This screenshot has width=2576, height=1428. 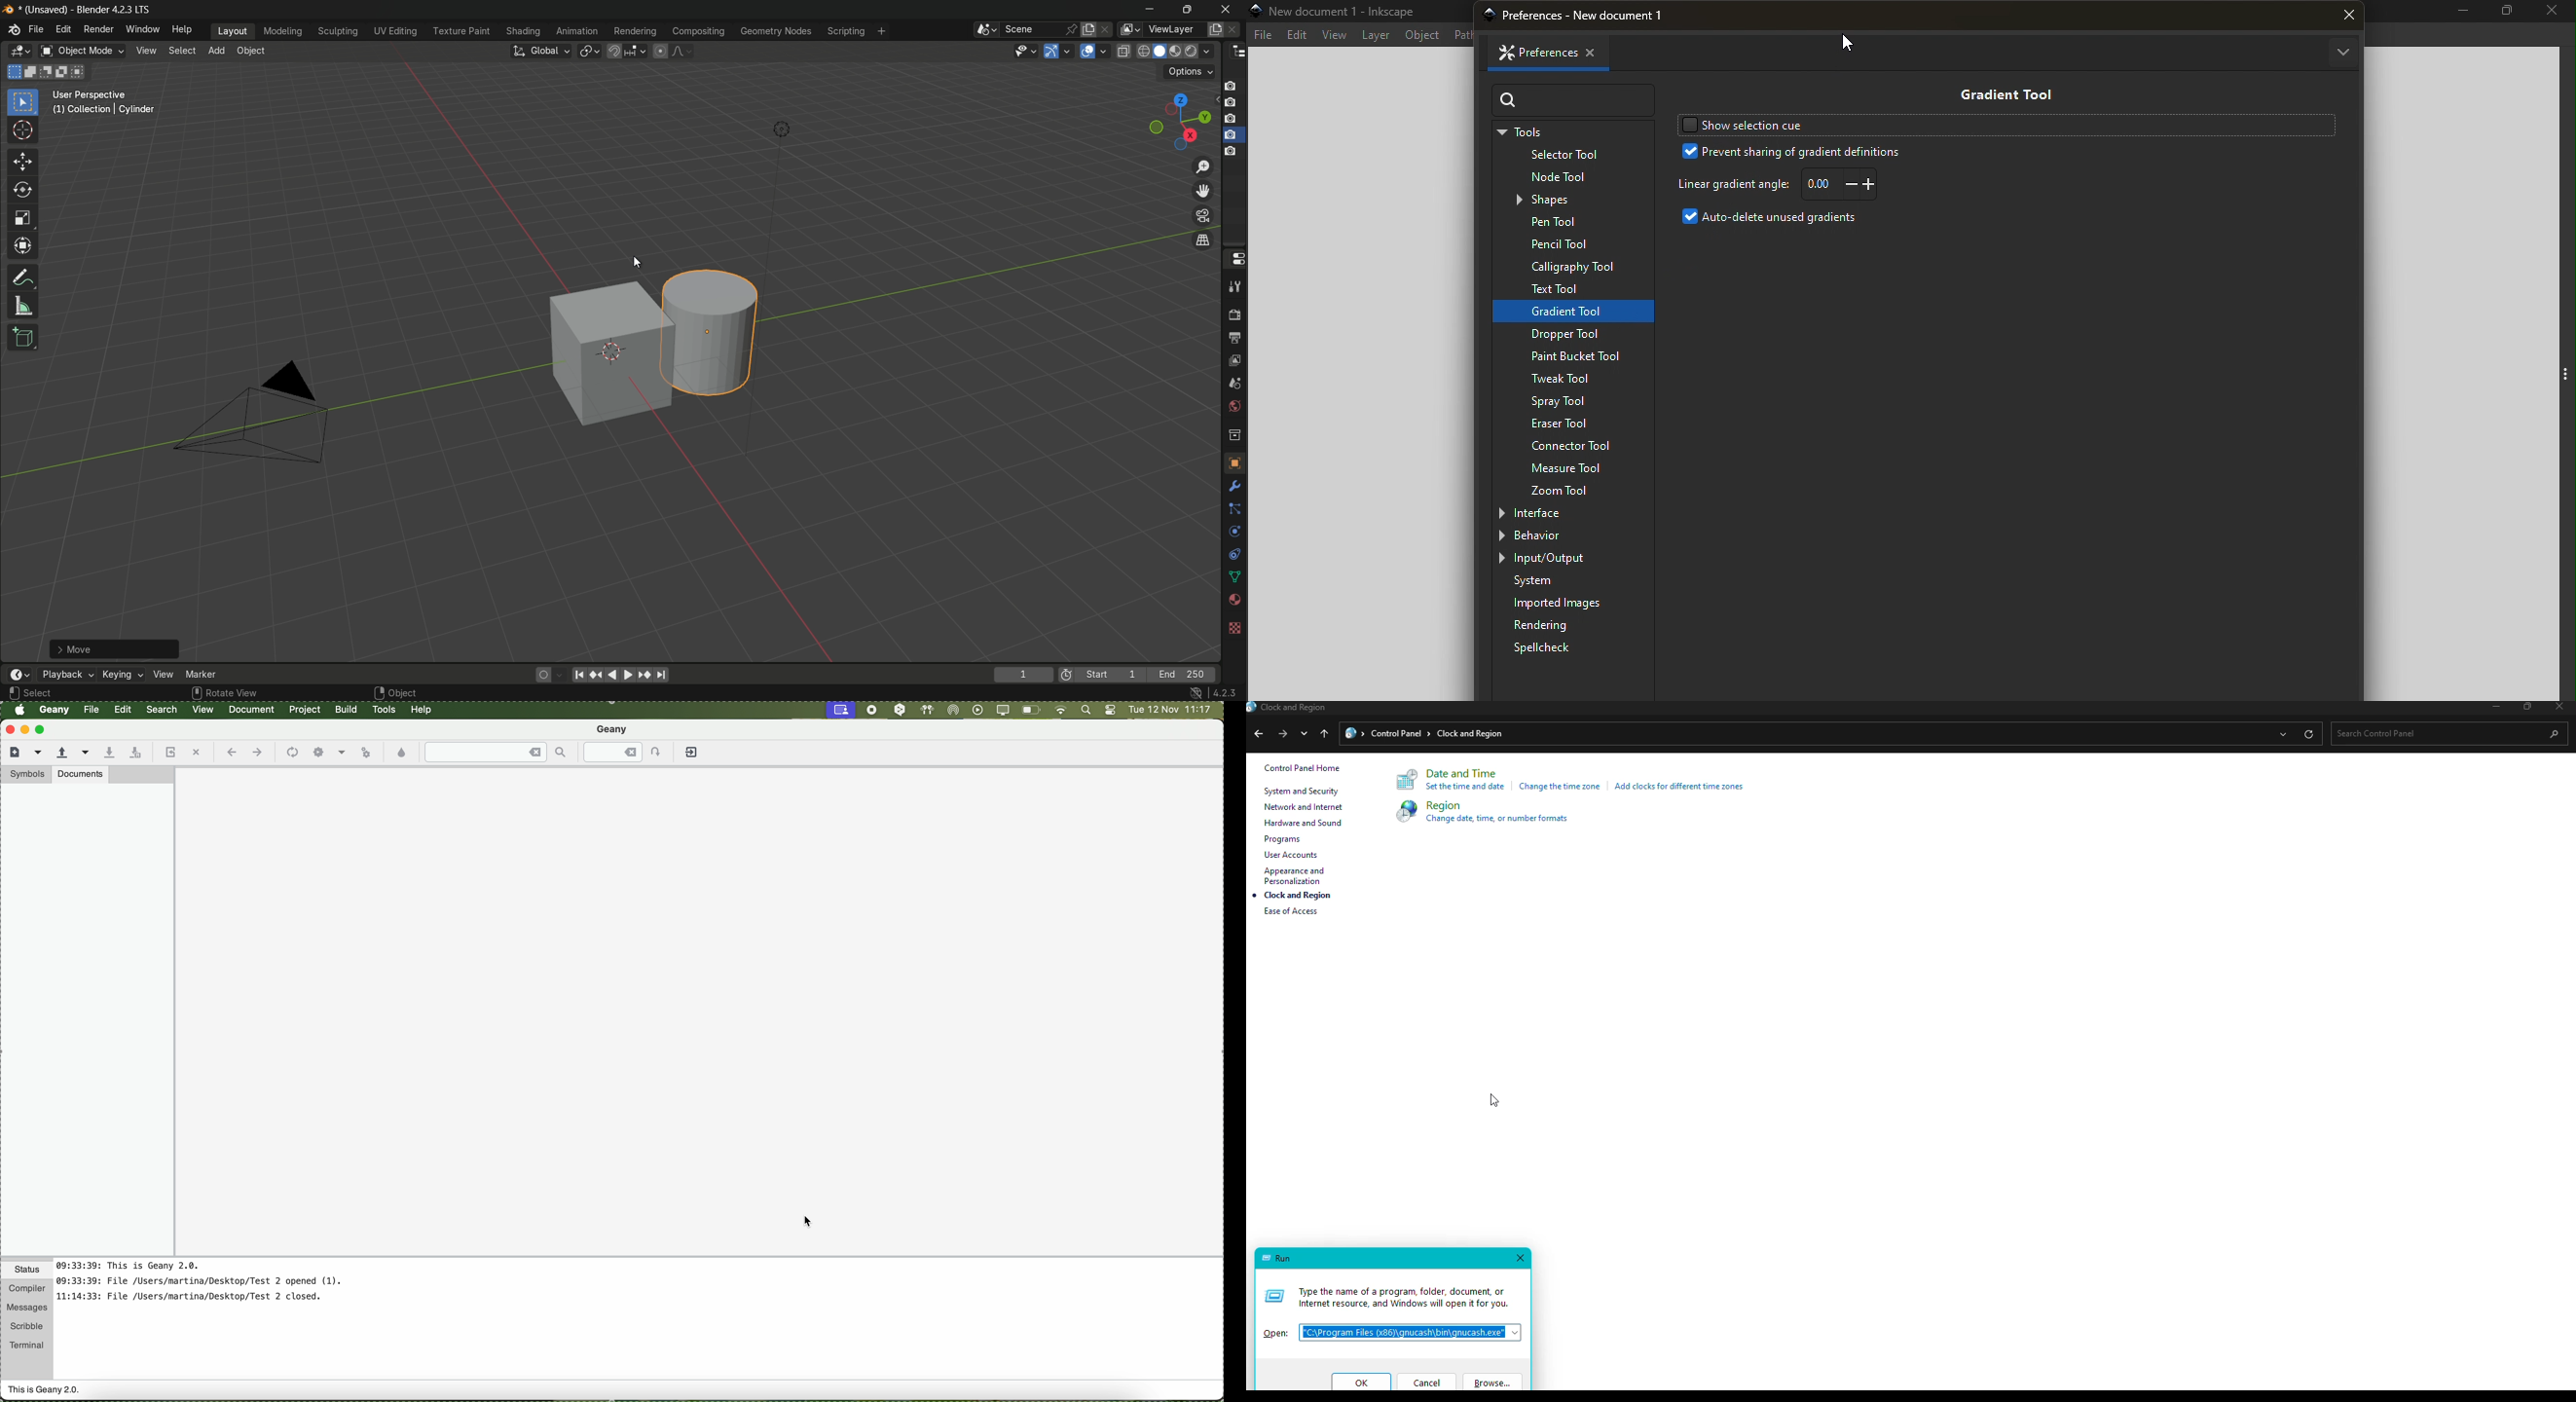 What do you see at coordinates (628, 674) in the screenshot?
I see `foward` at bounding box center [628, 674].